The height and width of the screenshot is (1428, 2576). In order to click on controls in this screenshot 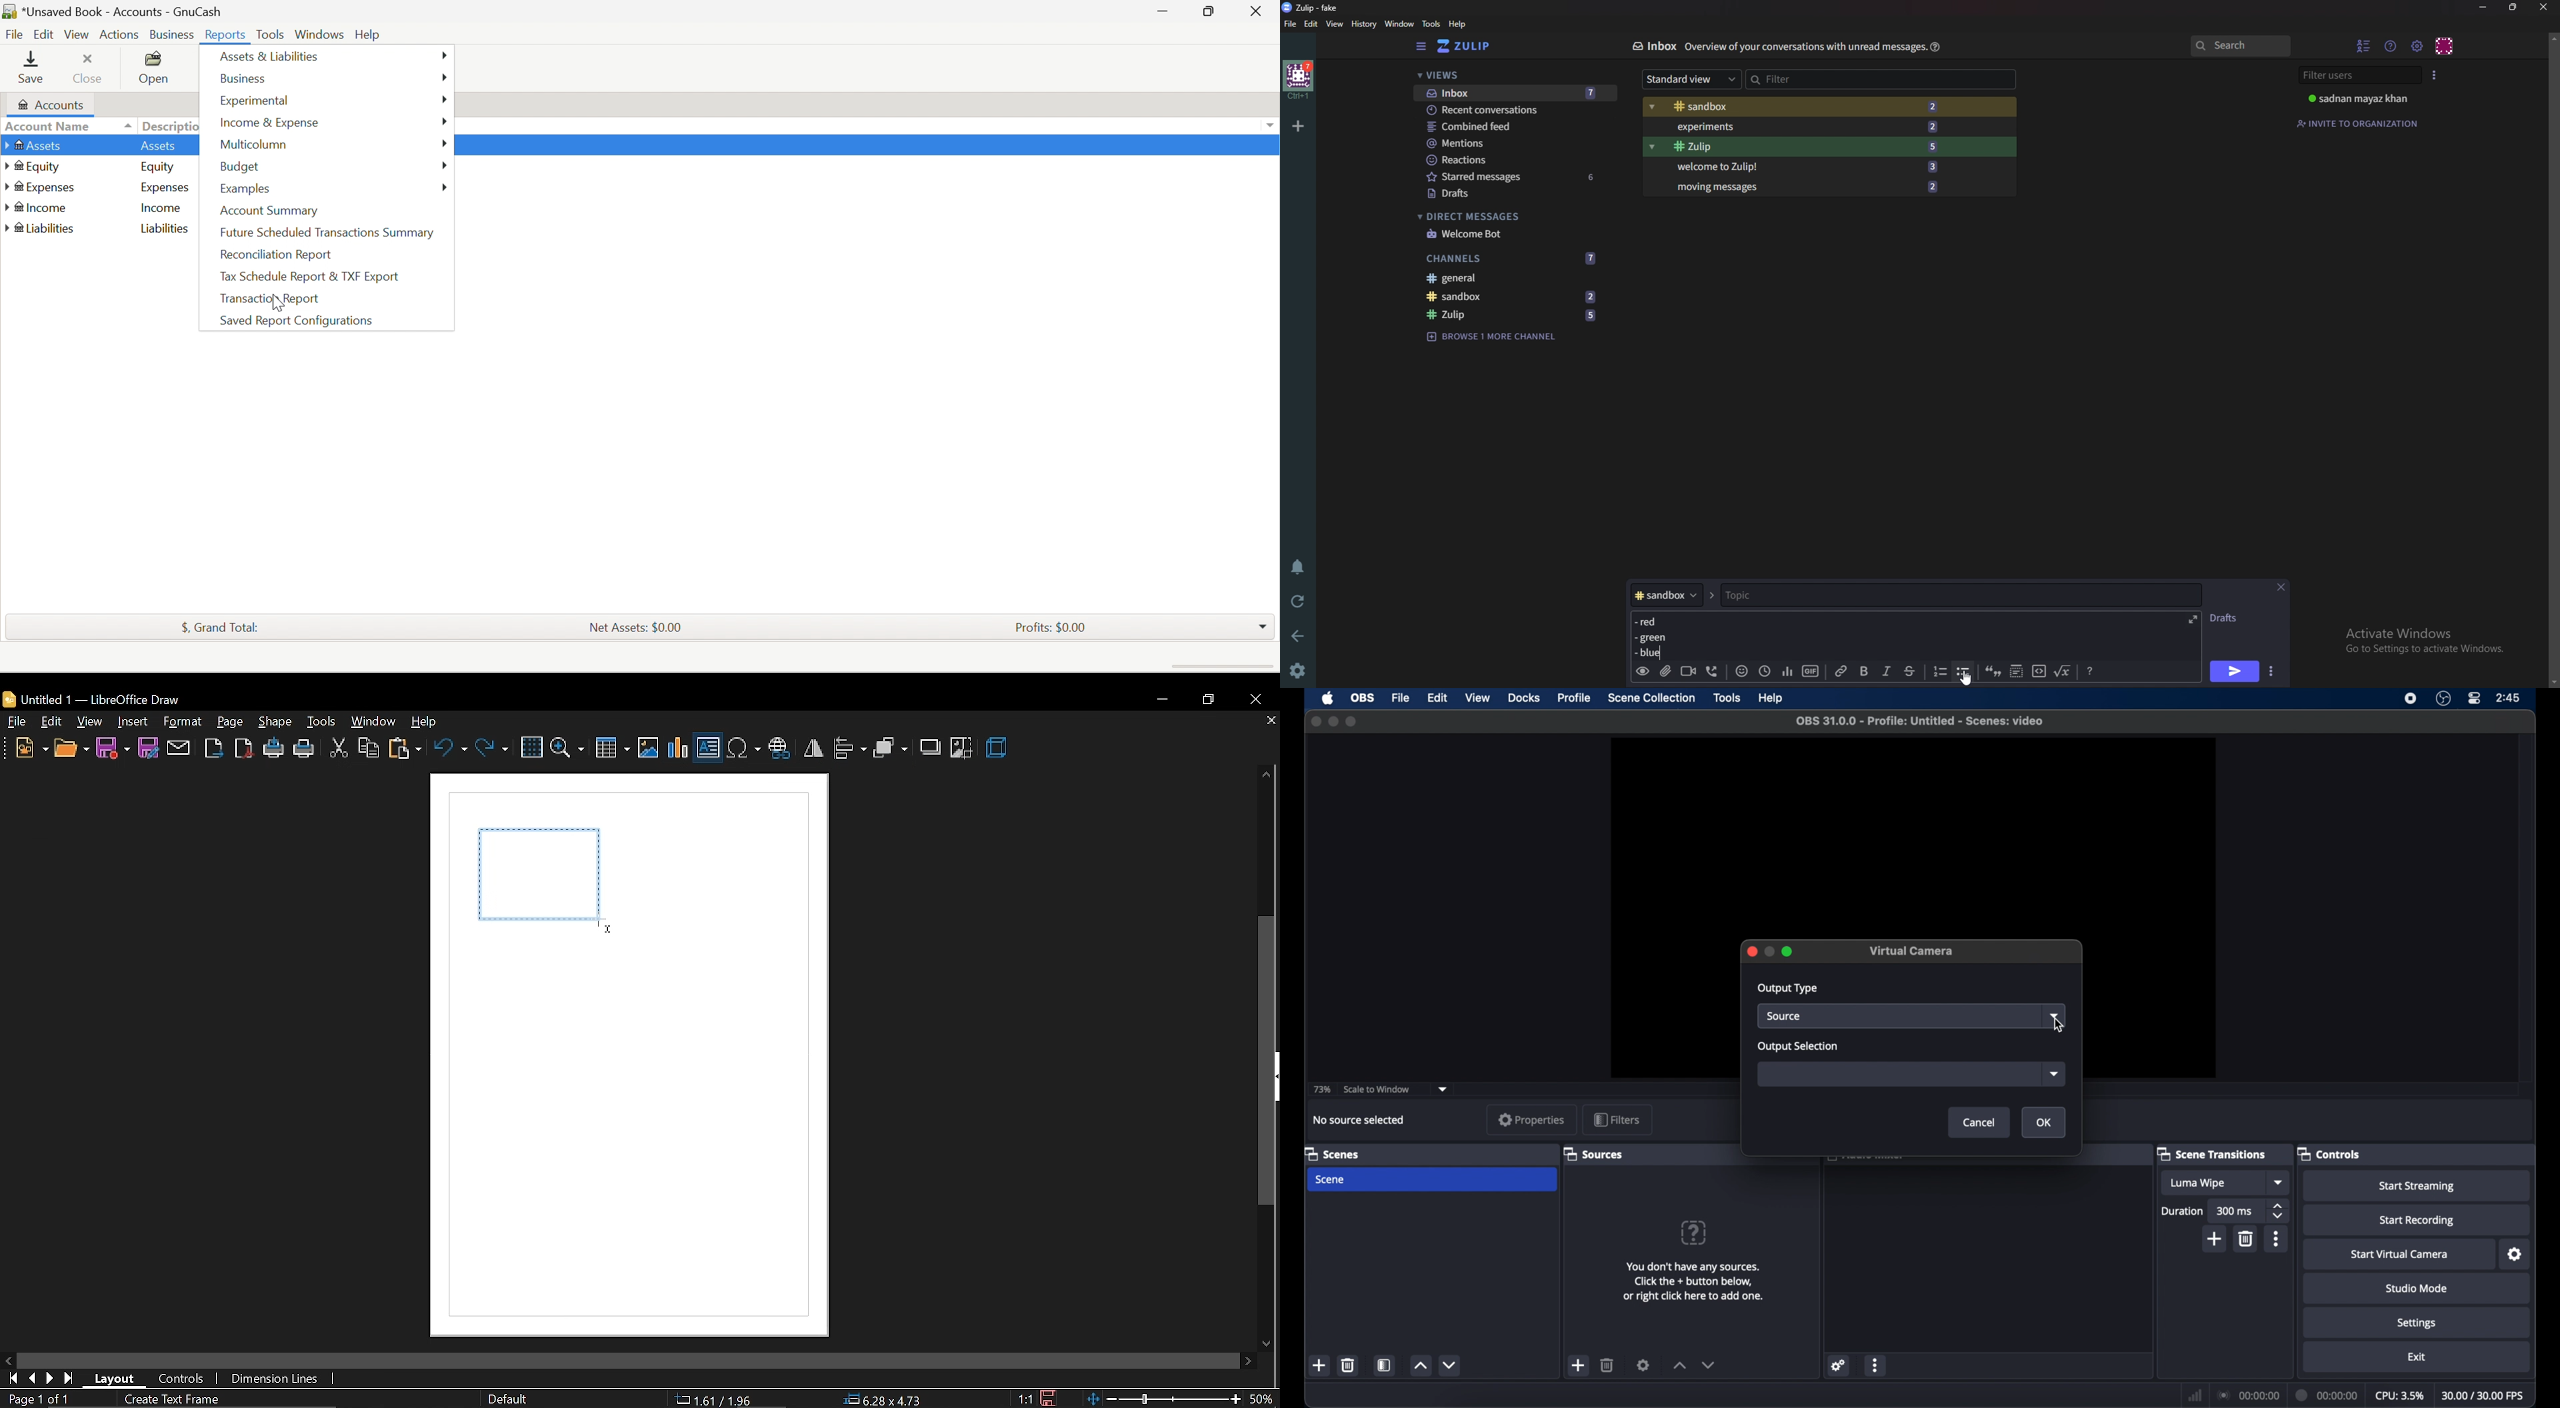, I will do `click(2328, 1153)`.